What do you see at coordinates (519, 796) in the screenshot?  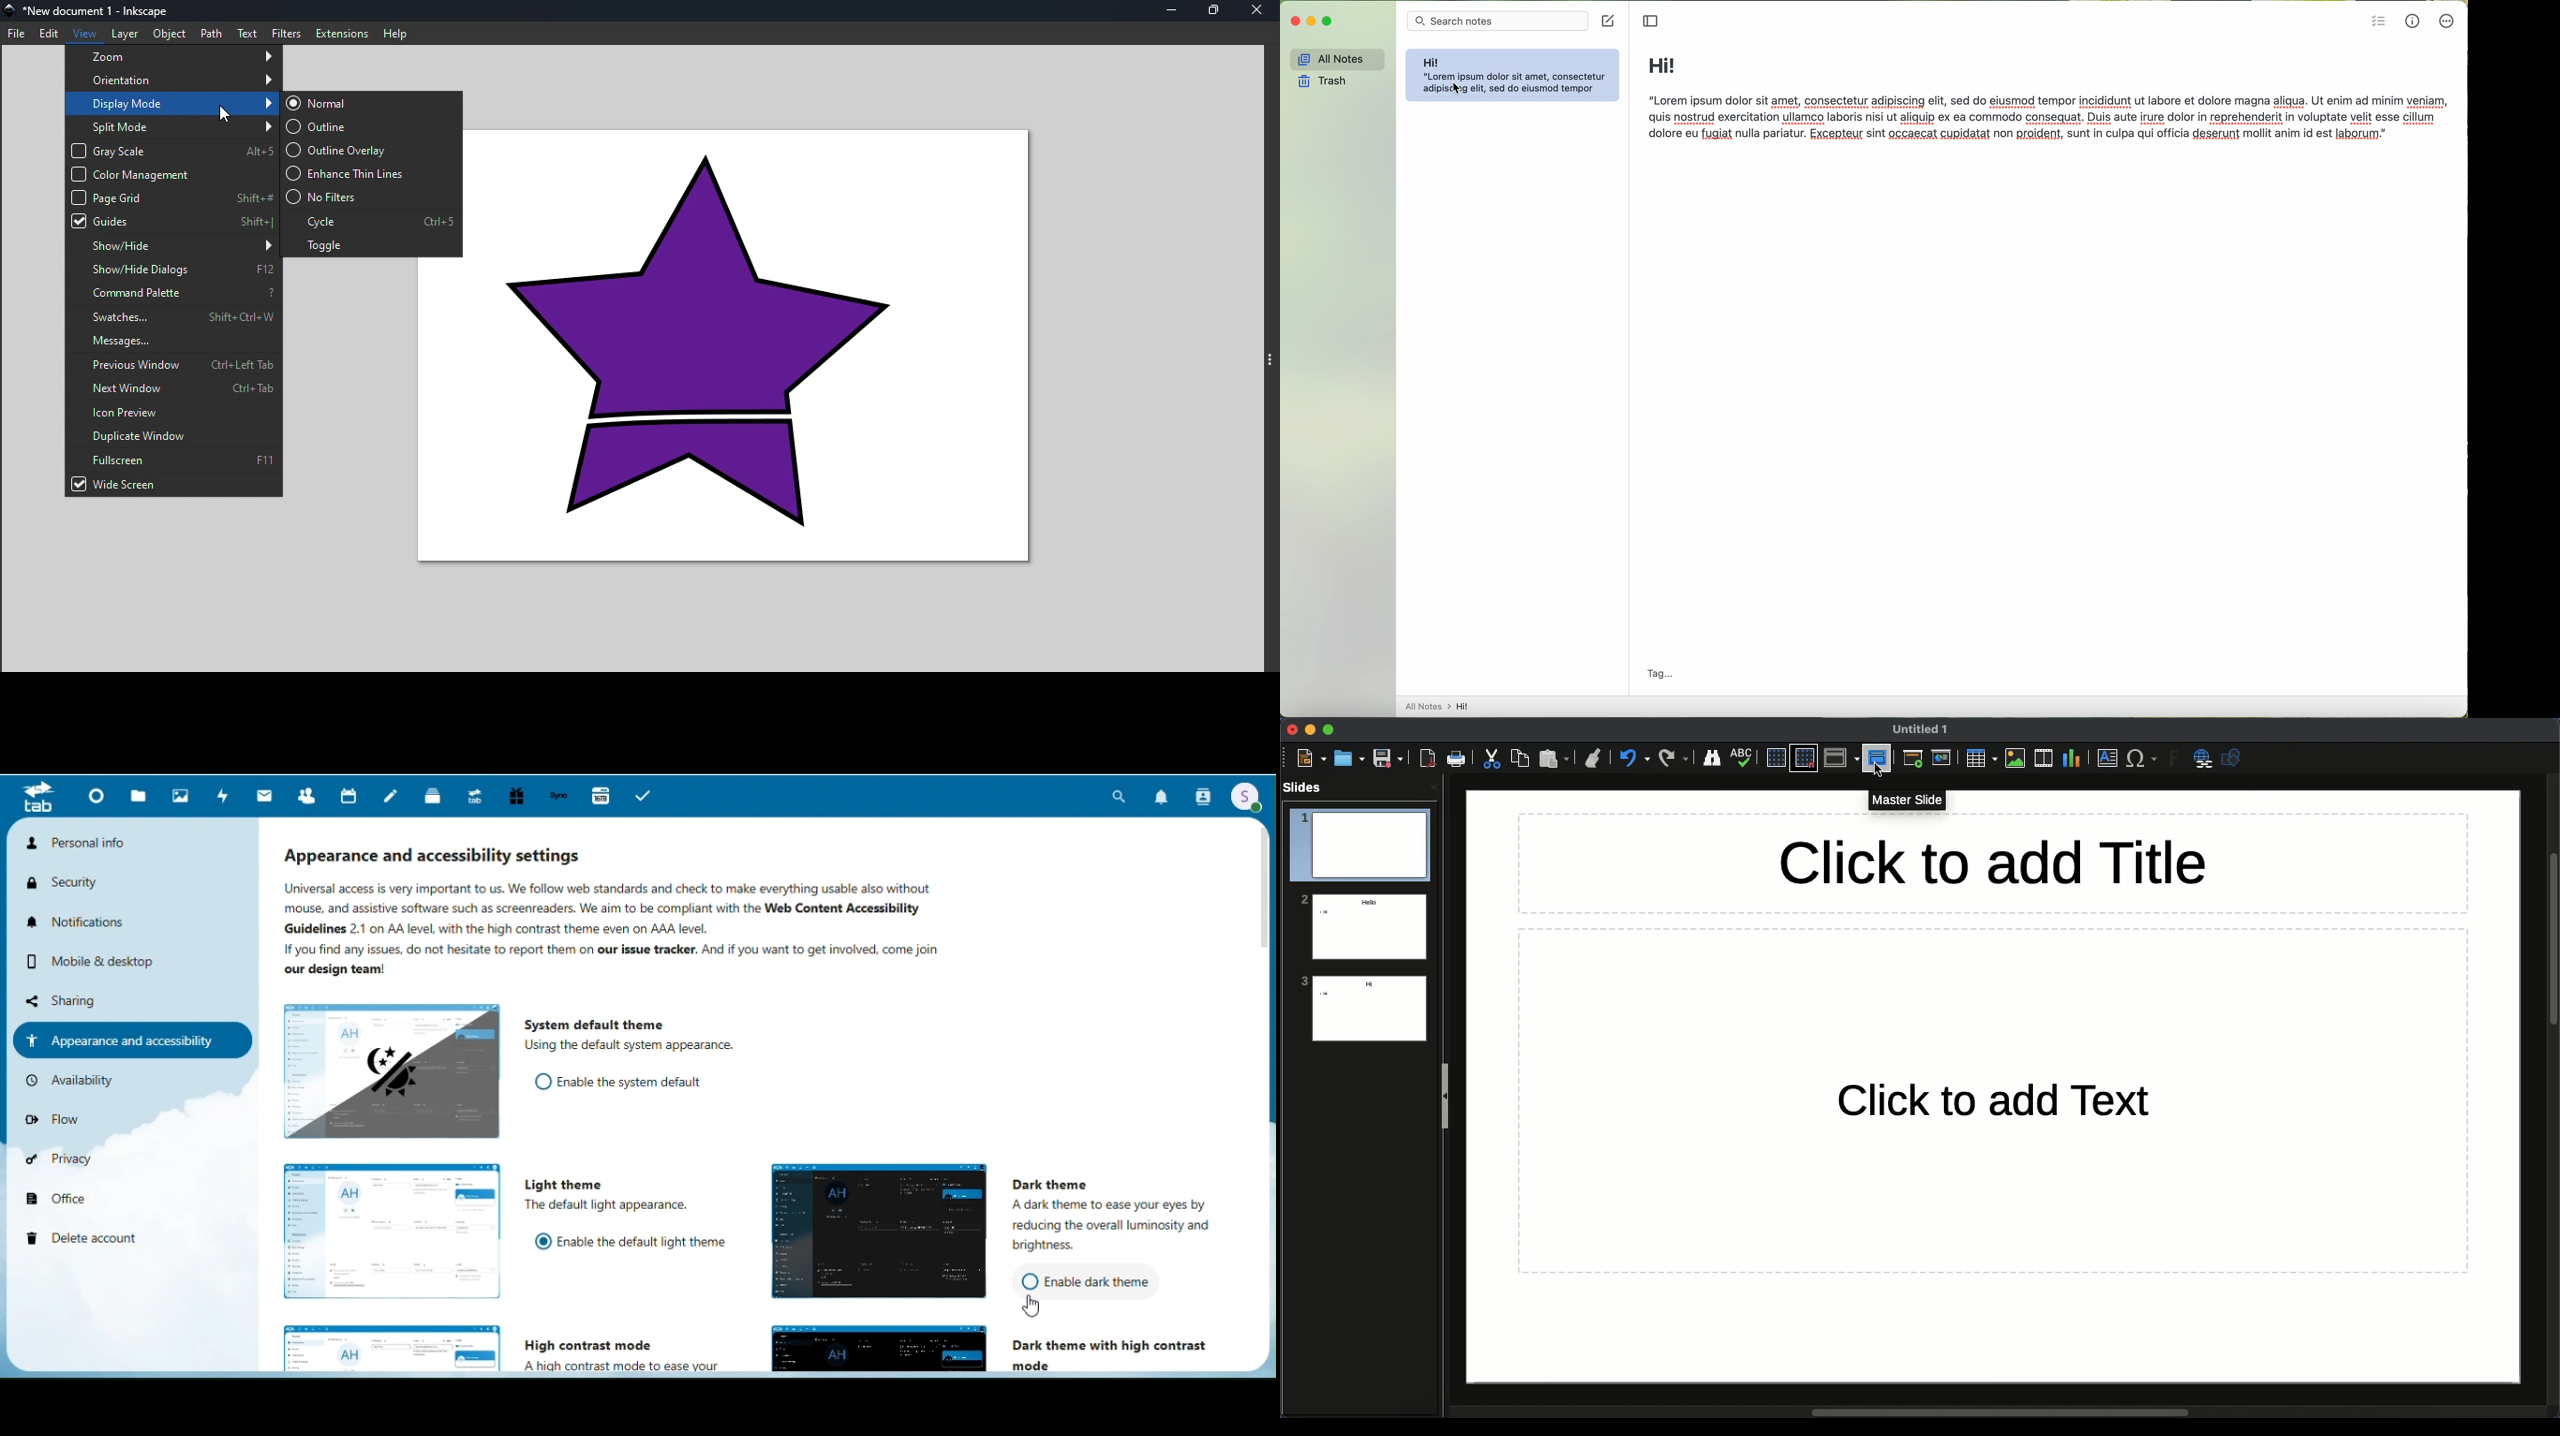 I see `Free trial` at bounding box center [519, 796].